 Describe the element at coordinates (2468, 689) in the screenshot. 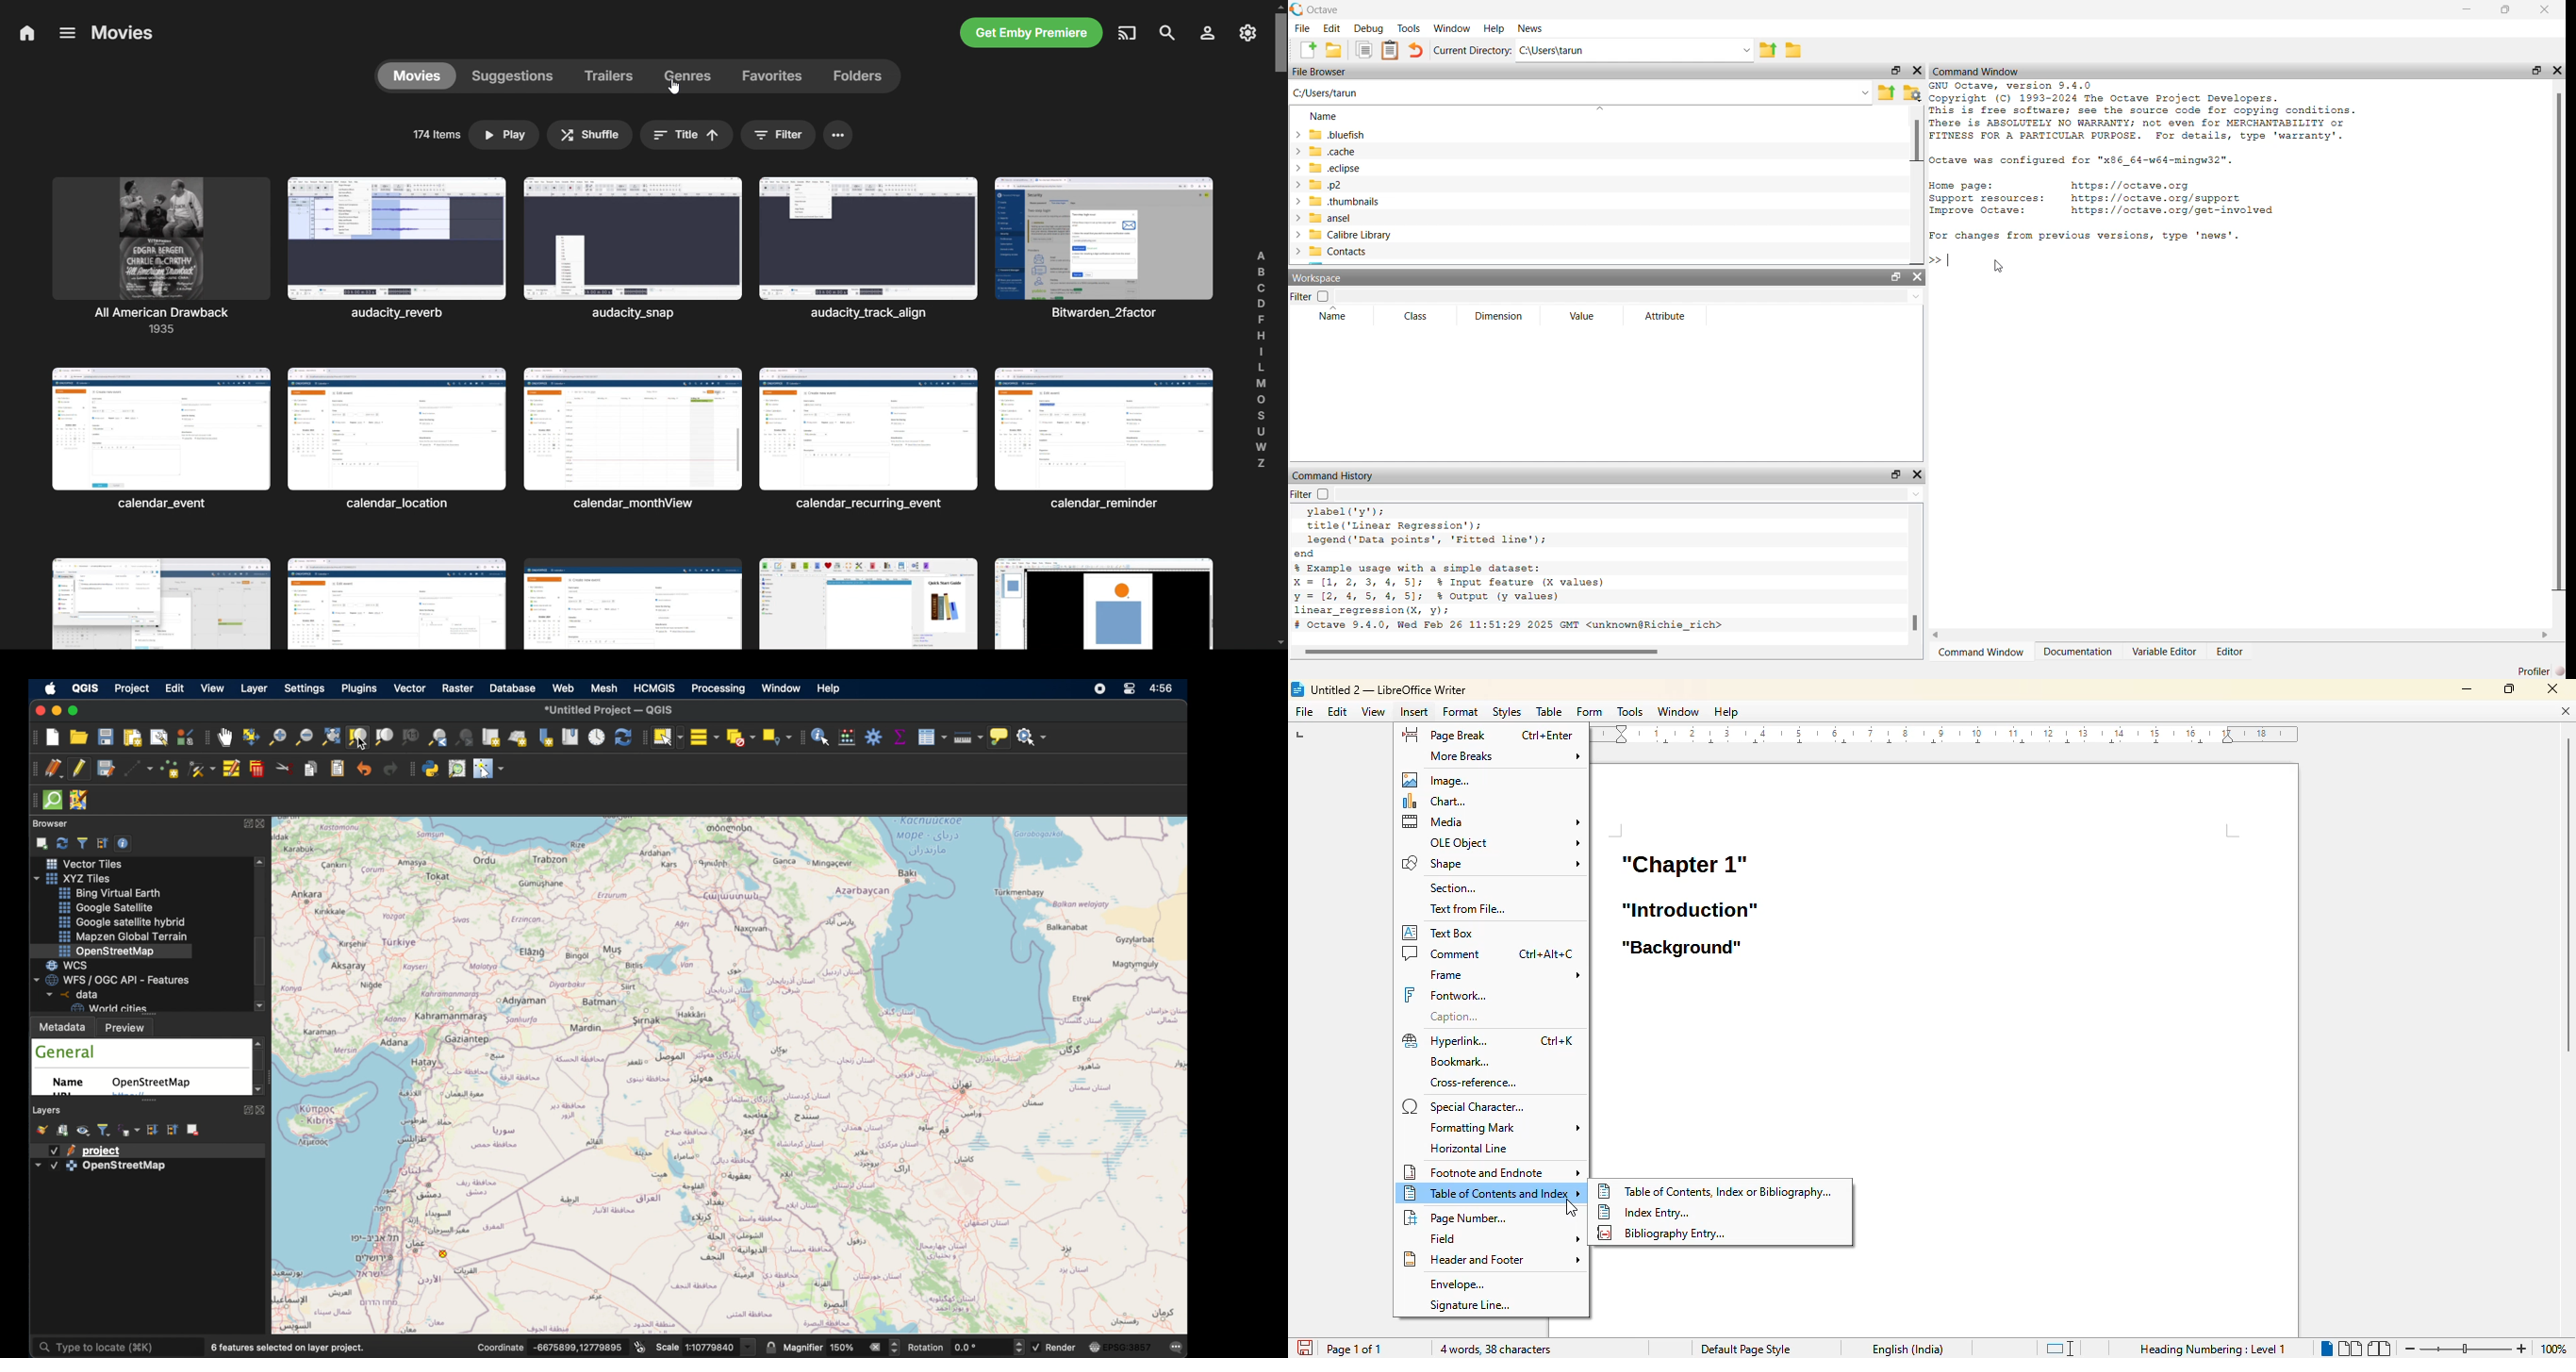

I see `minimize` at that location.